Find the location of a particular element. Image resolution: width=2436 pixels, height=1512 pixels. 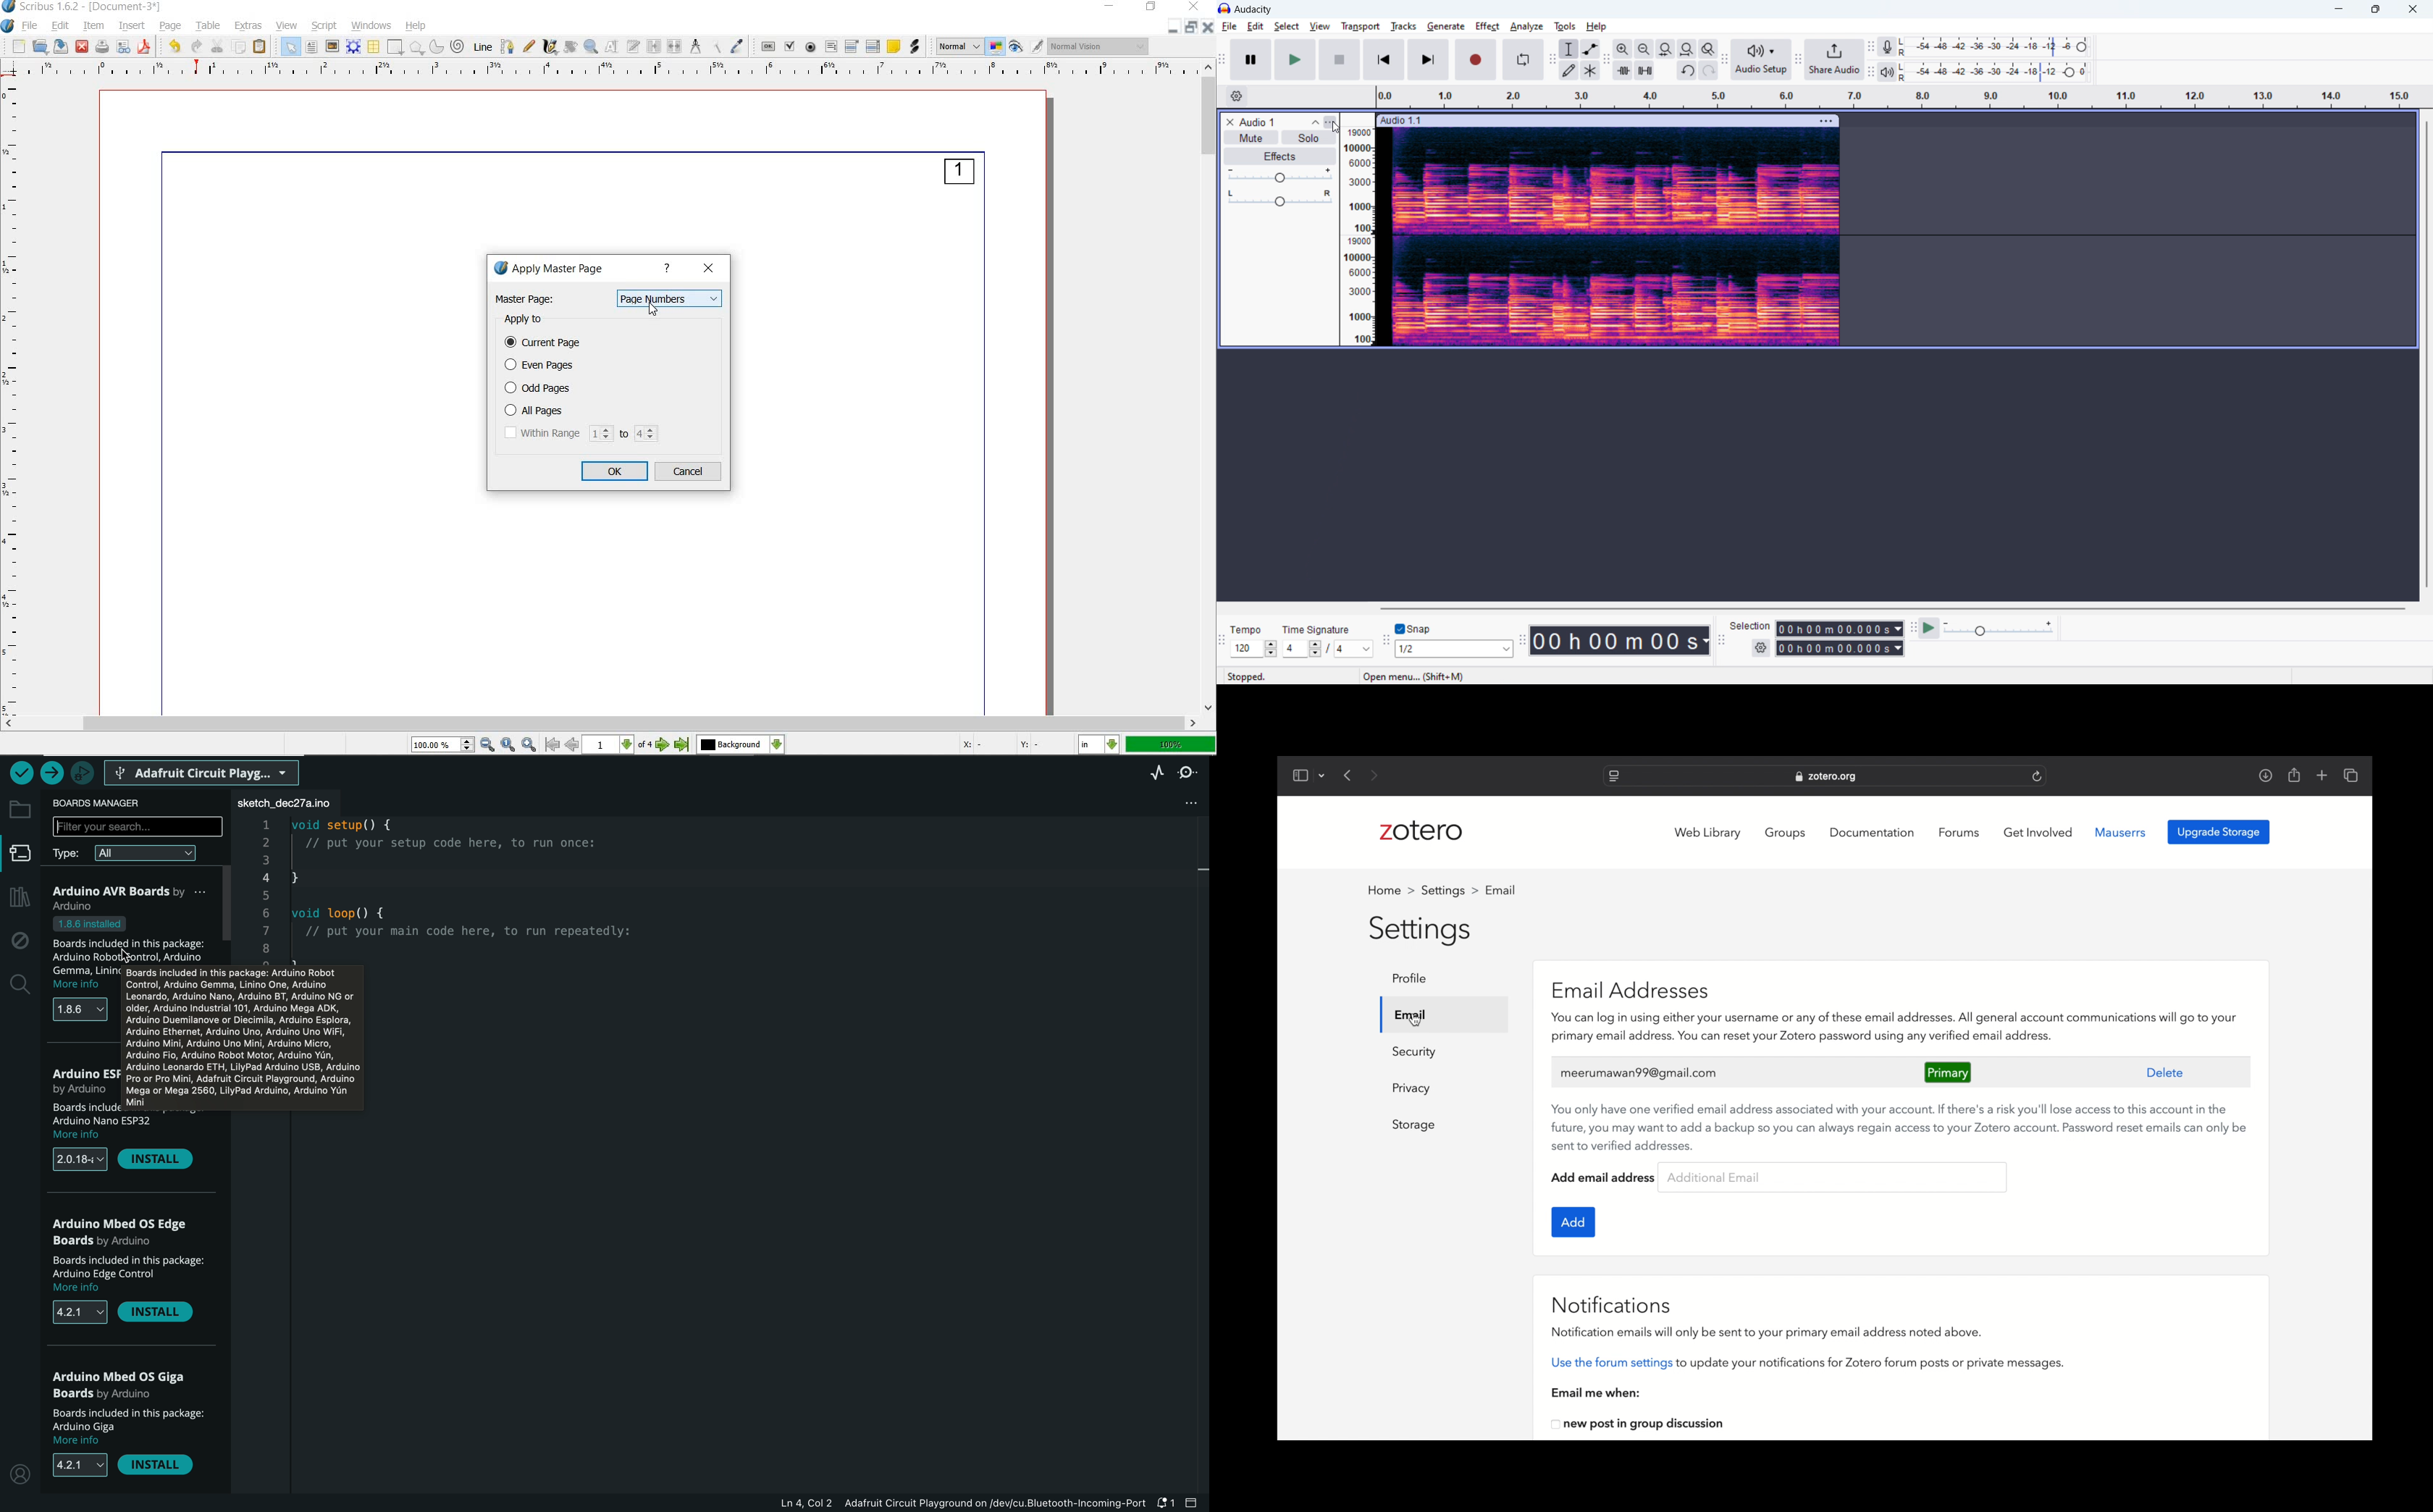

edit toolbar is located at coordinates (1606, 60).